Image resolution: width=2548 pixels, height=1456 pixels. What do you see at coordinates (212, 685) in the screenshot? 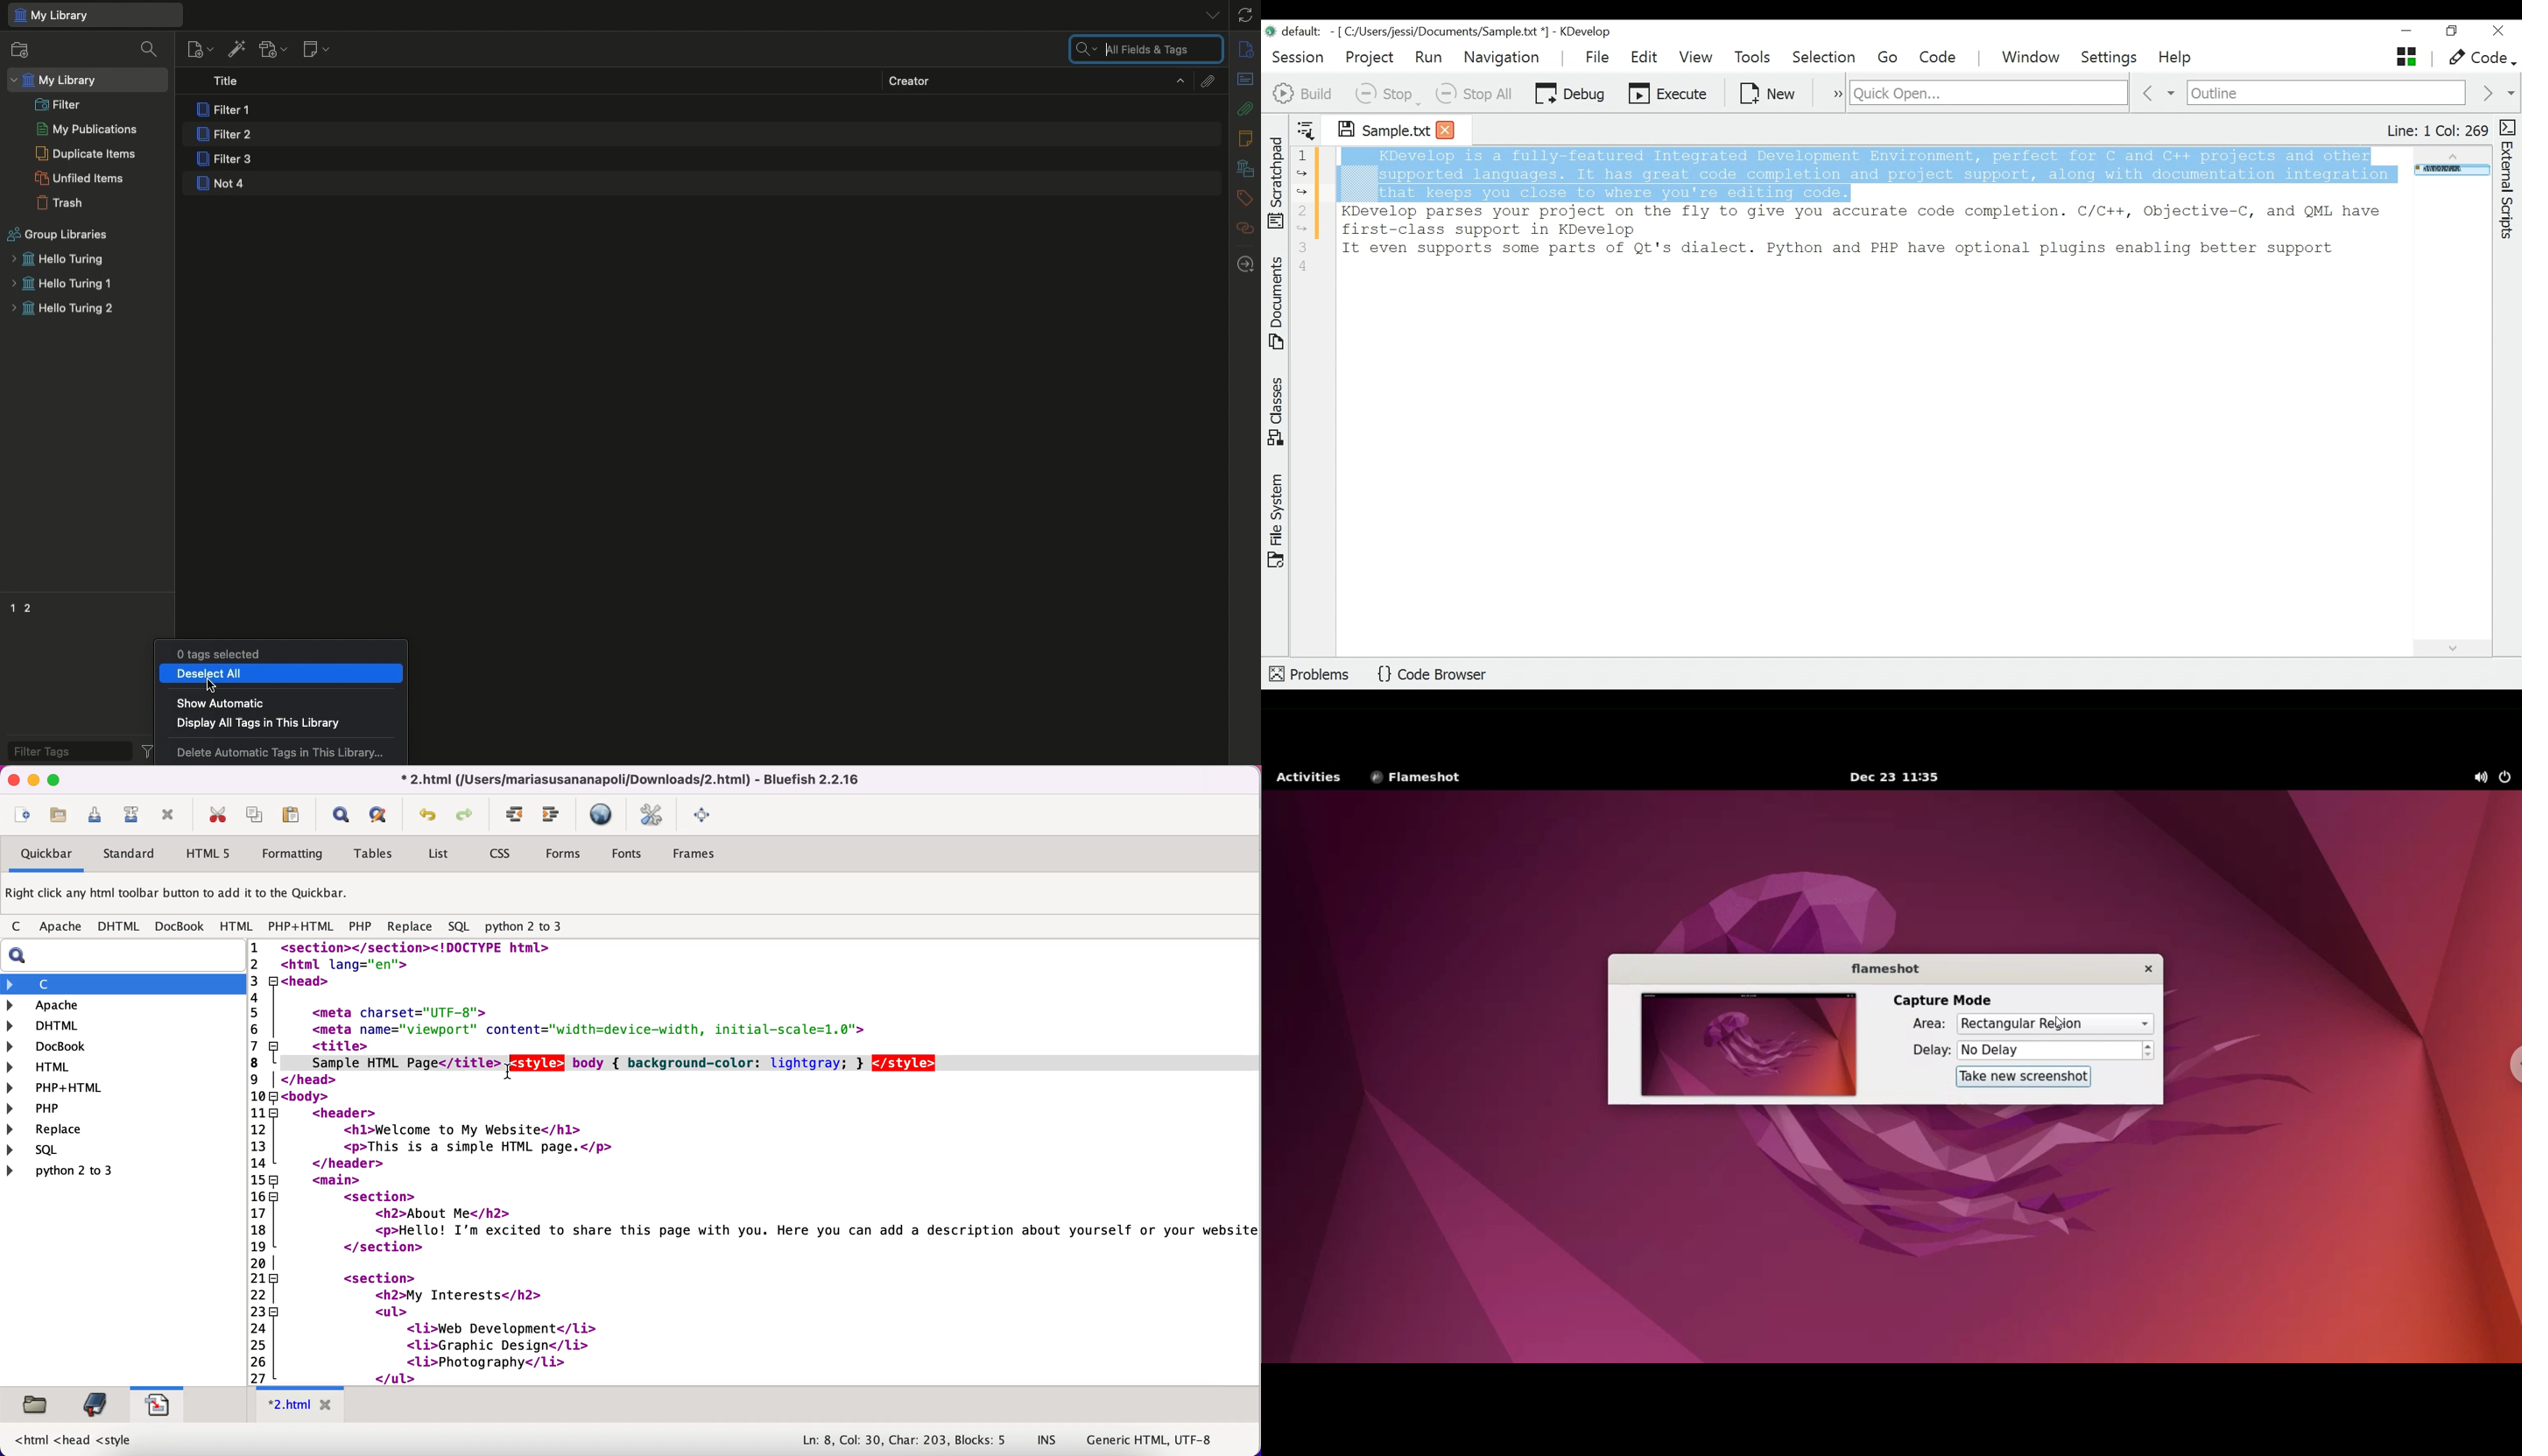
I see `cursor` at bounding box center [212, 685].